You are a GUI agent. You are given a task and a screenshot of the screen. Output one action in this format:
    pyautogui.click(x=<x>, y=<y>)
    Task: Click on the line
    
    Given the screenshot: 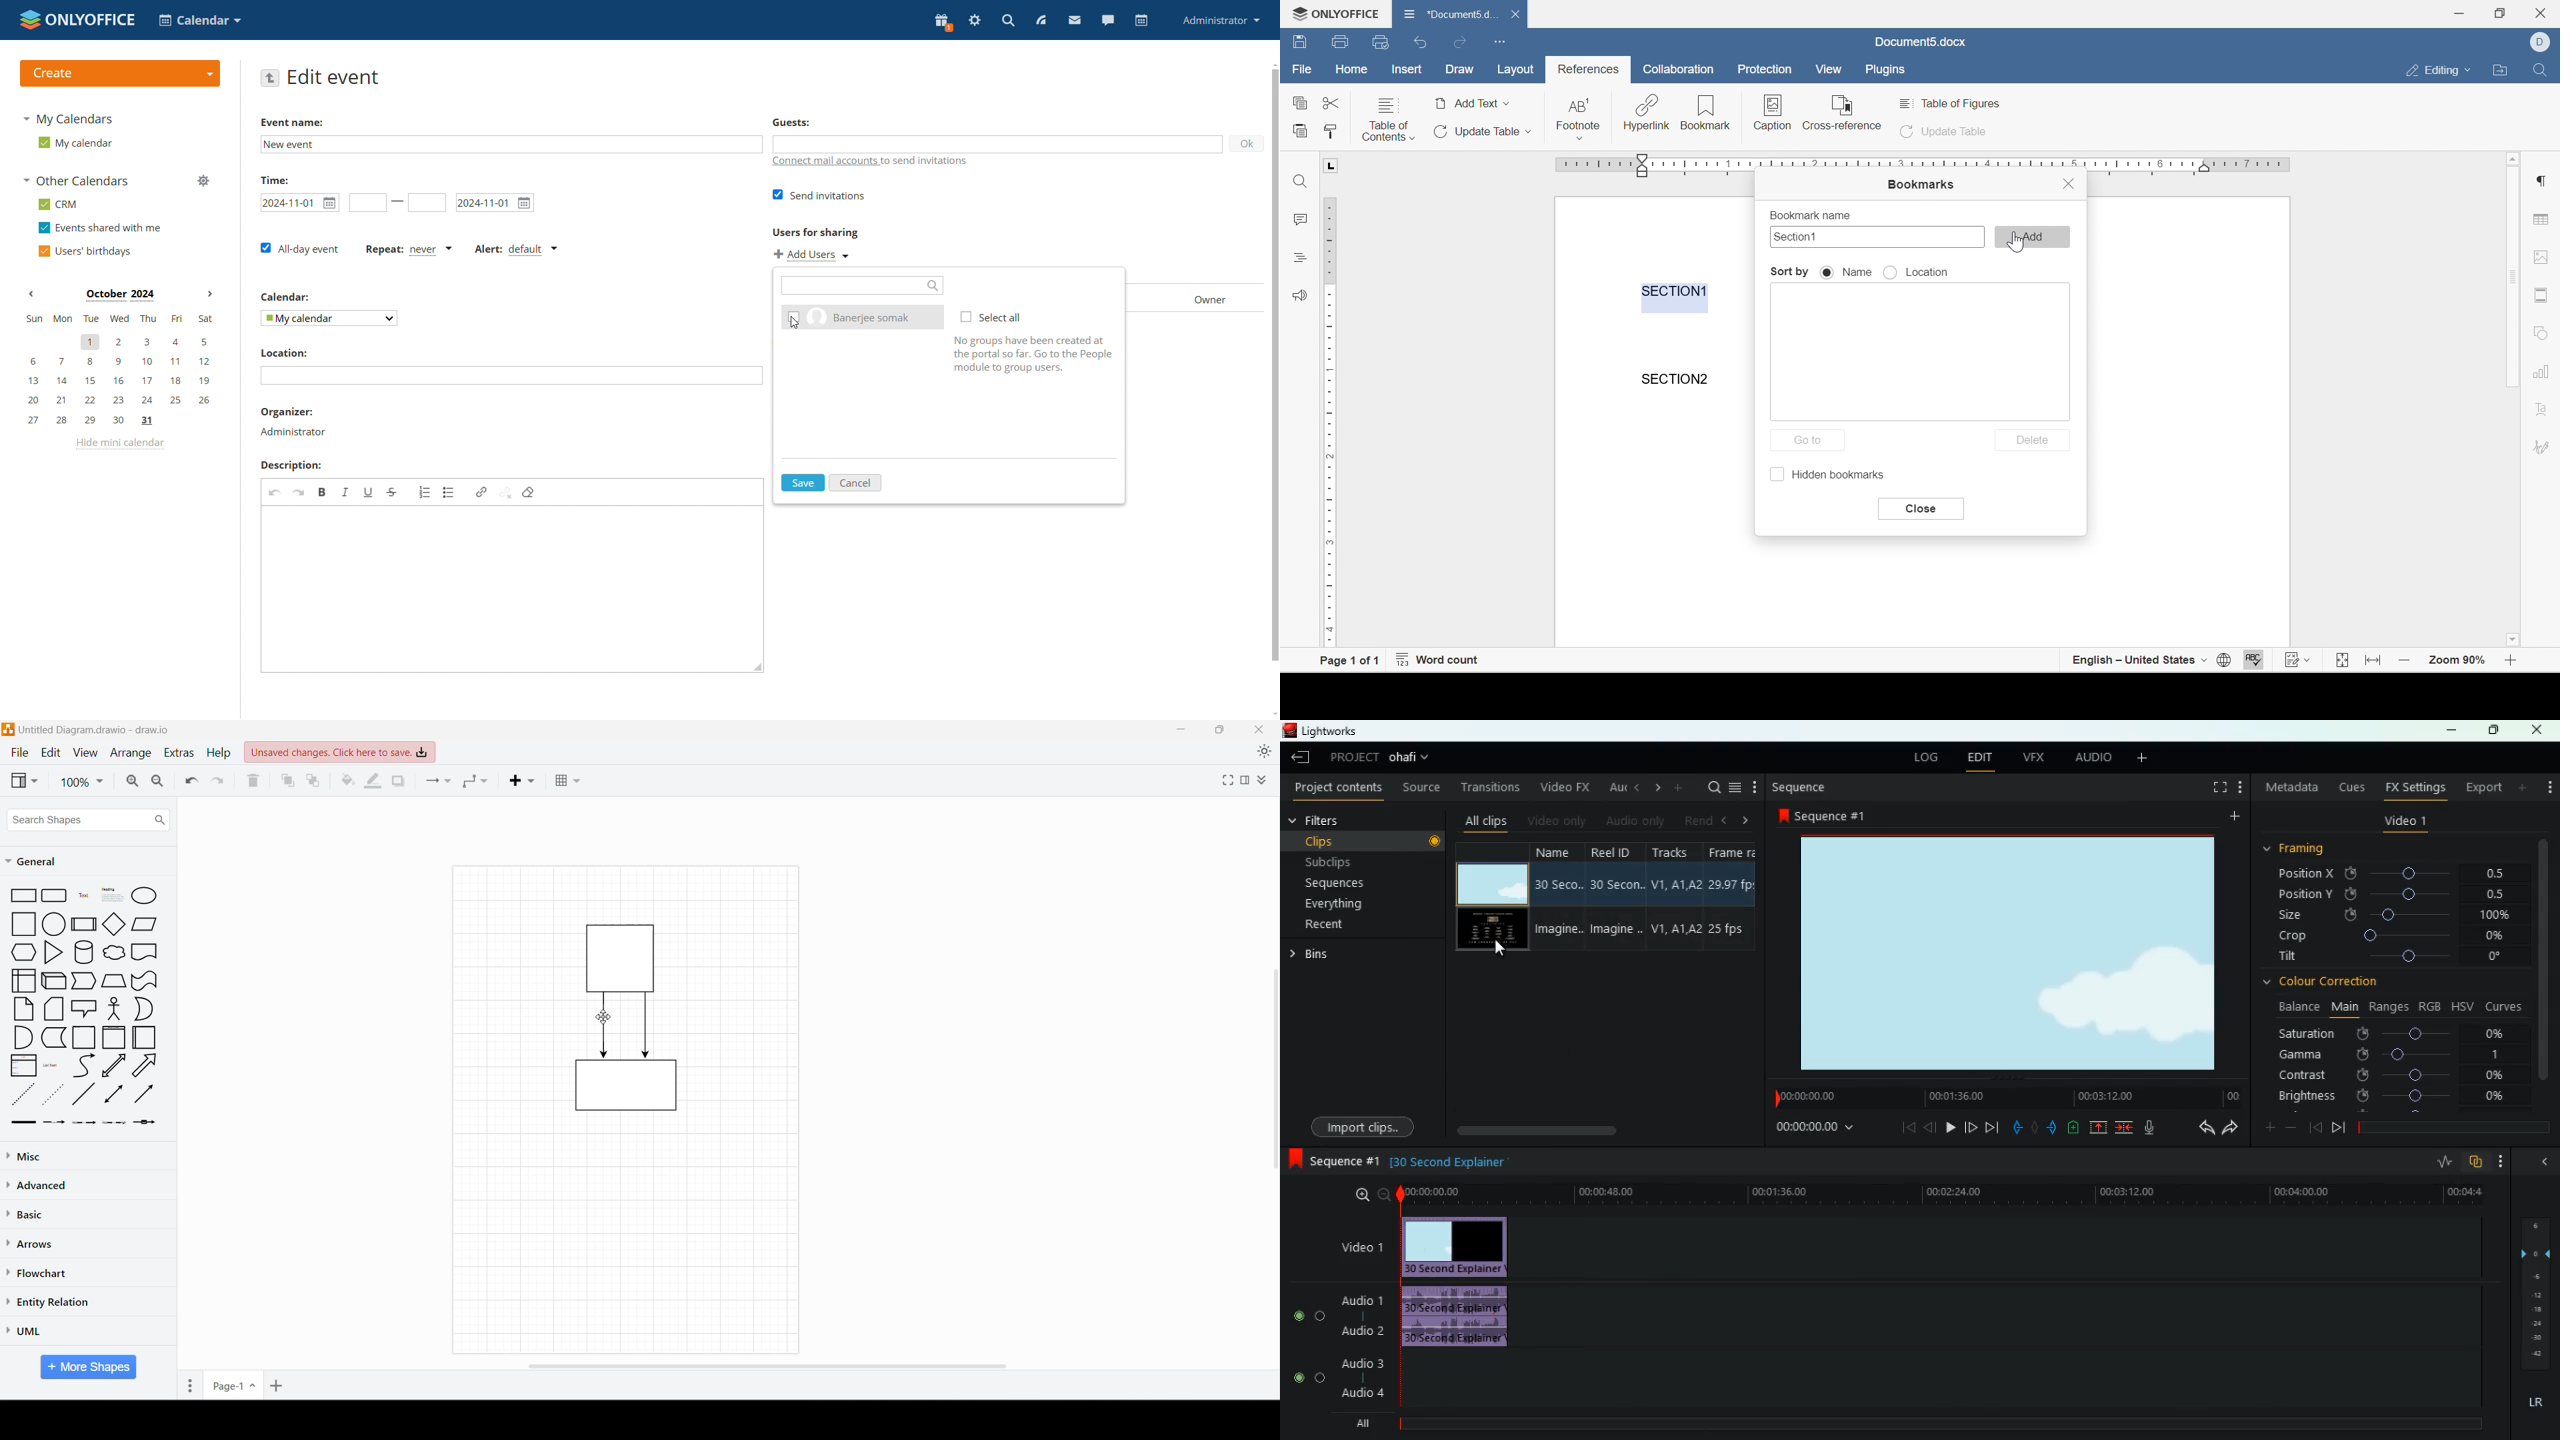 What is the action you would take?
    pyautogui.click(x=84, y=1094)
    